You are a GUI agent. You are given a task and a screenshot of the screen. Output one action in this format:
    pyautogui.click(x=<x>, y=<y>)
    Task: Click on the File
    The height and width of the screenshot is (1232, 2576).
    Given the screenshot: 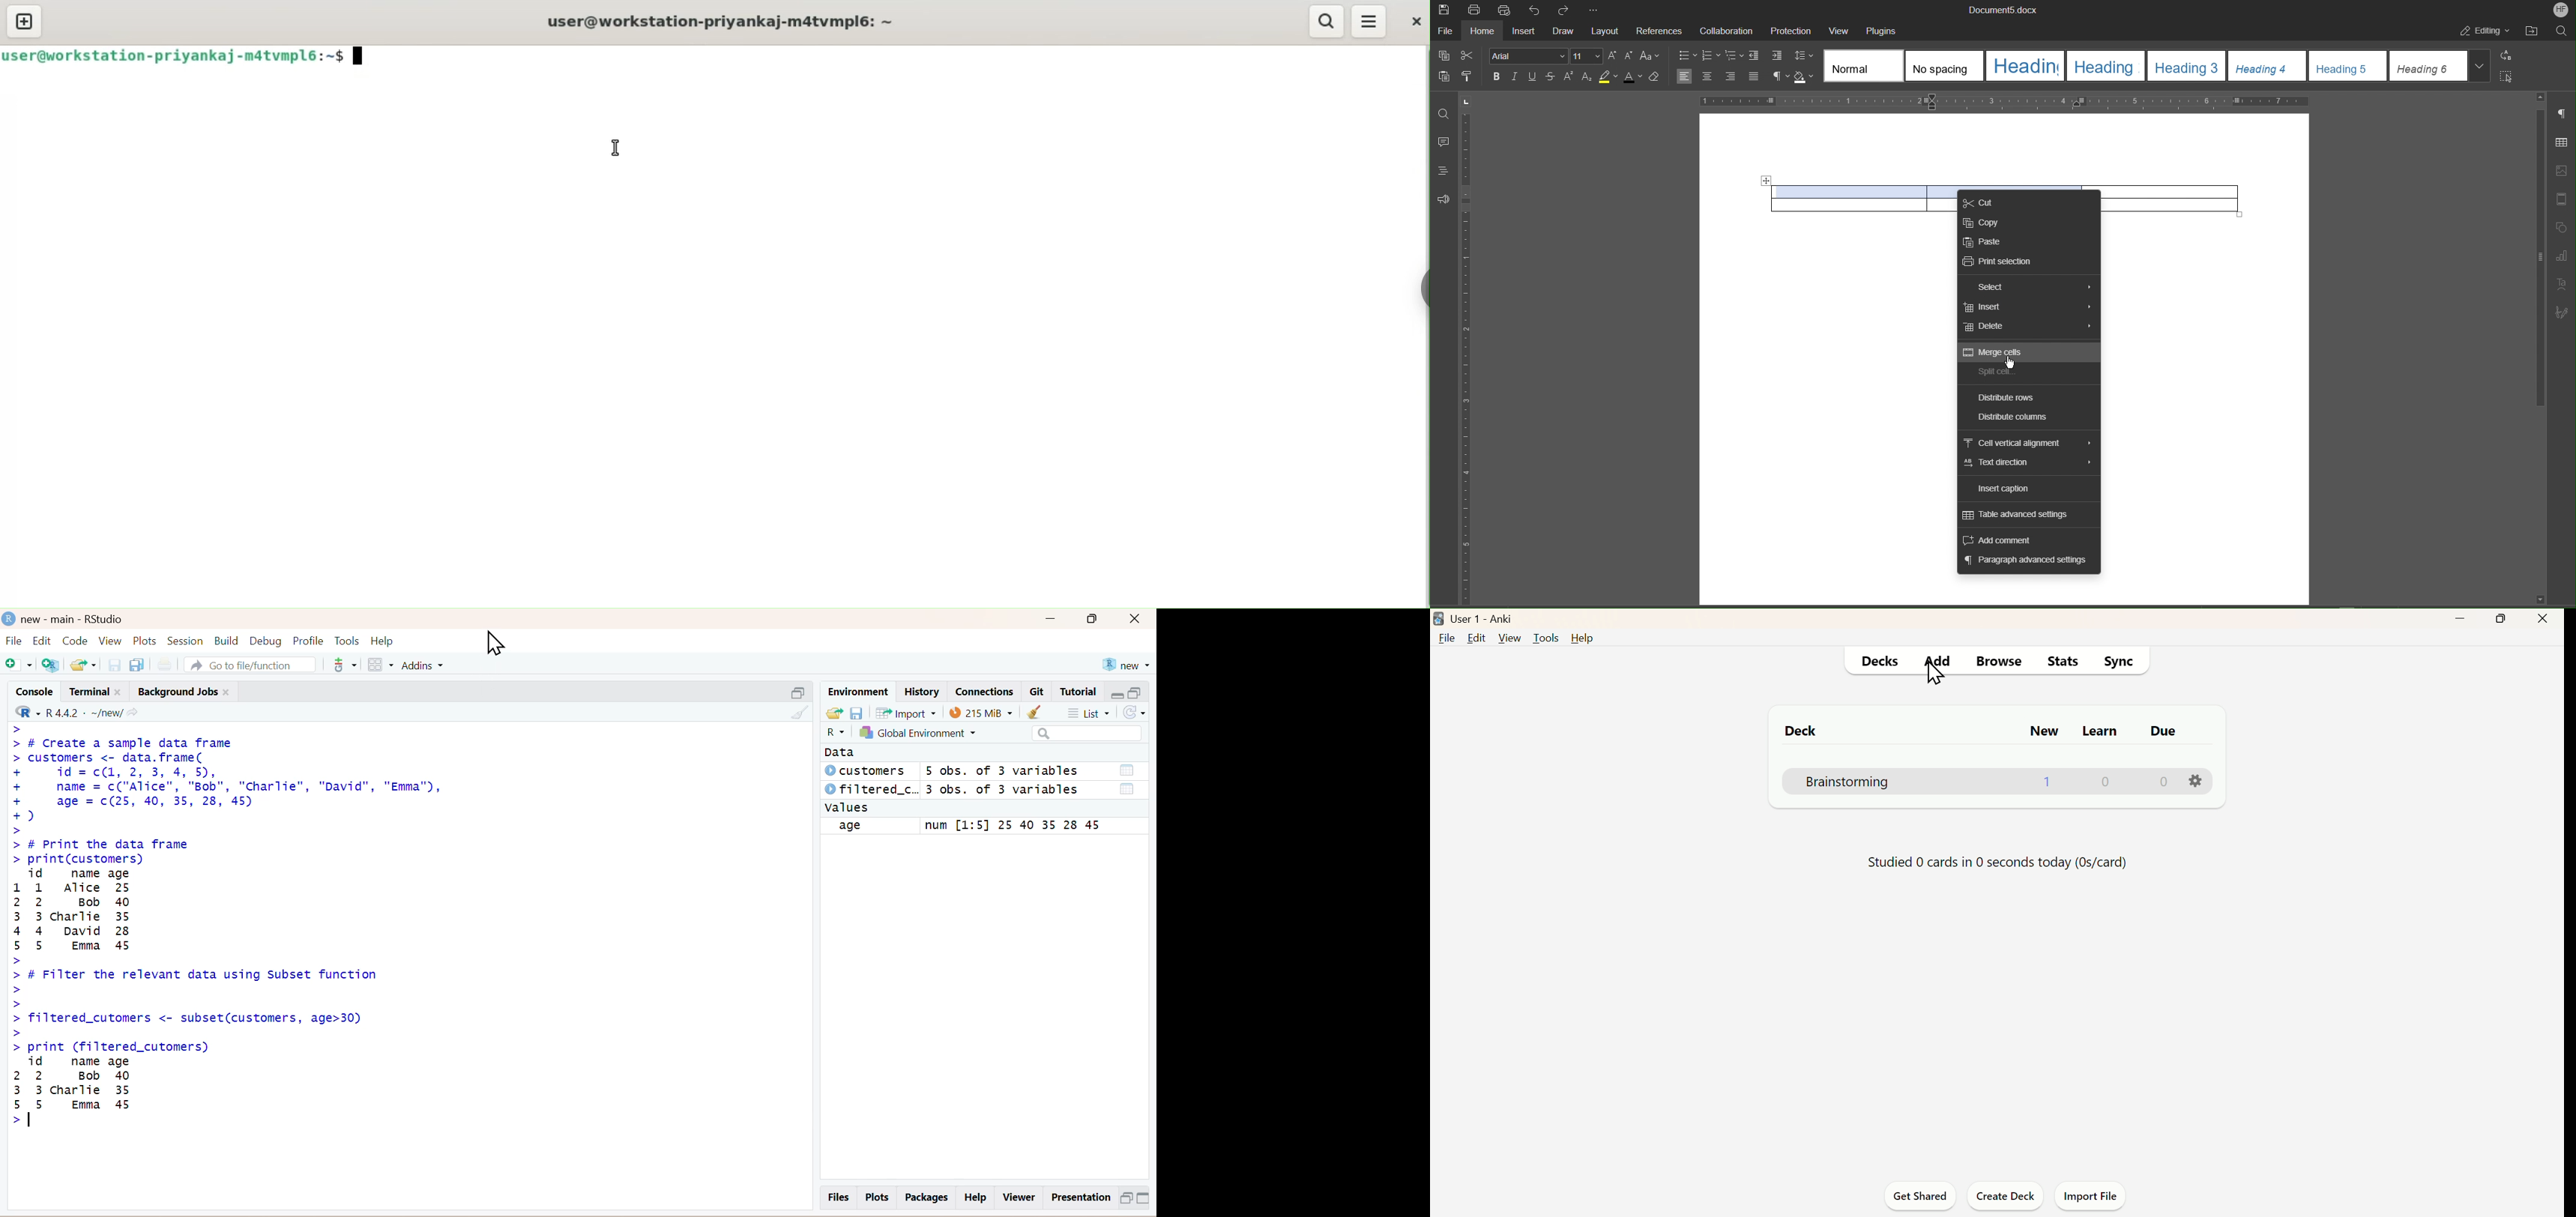 What is the action you would take?
    pyautogui.click(x=13, y=642)
    